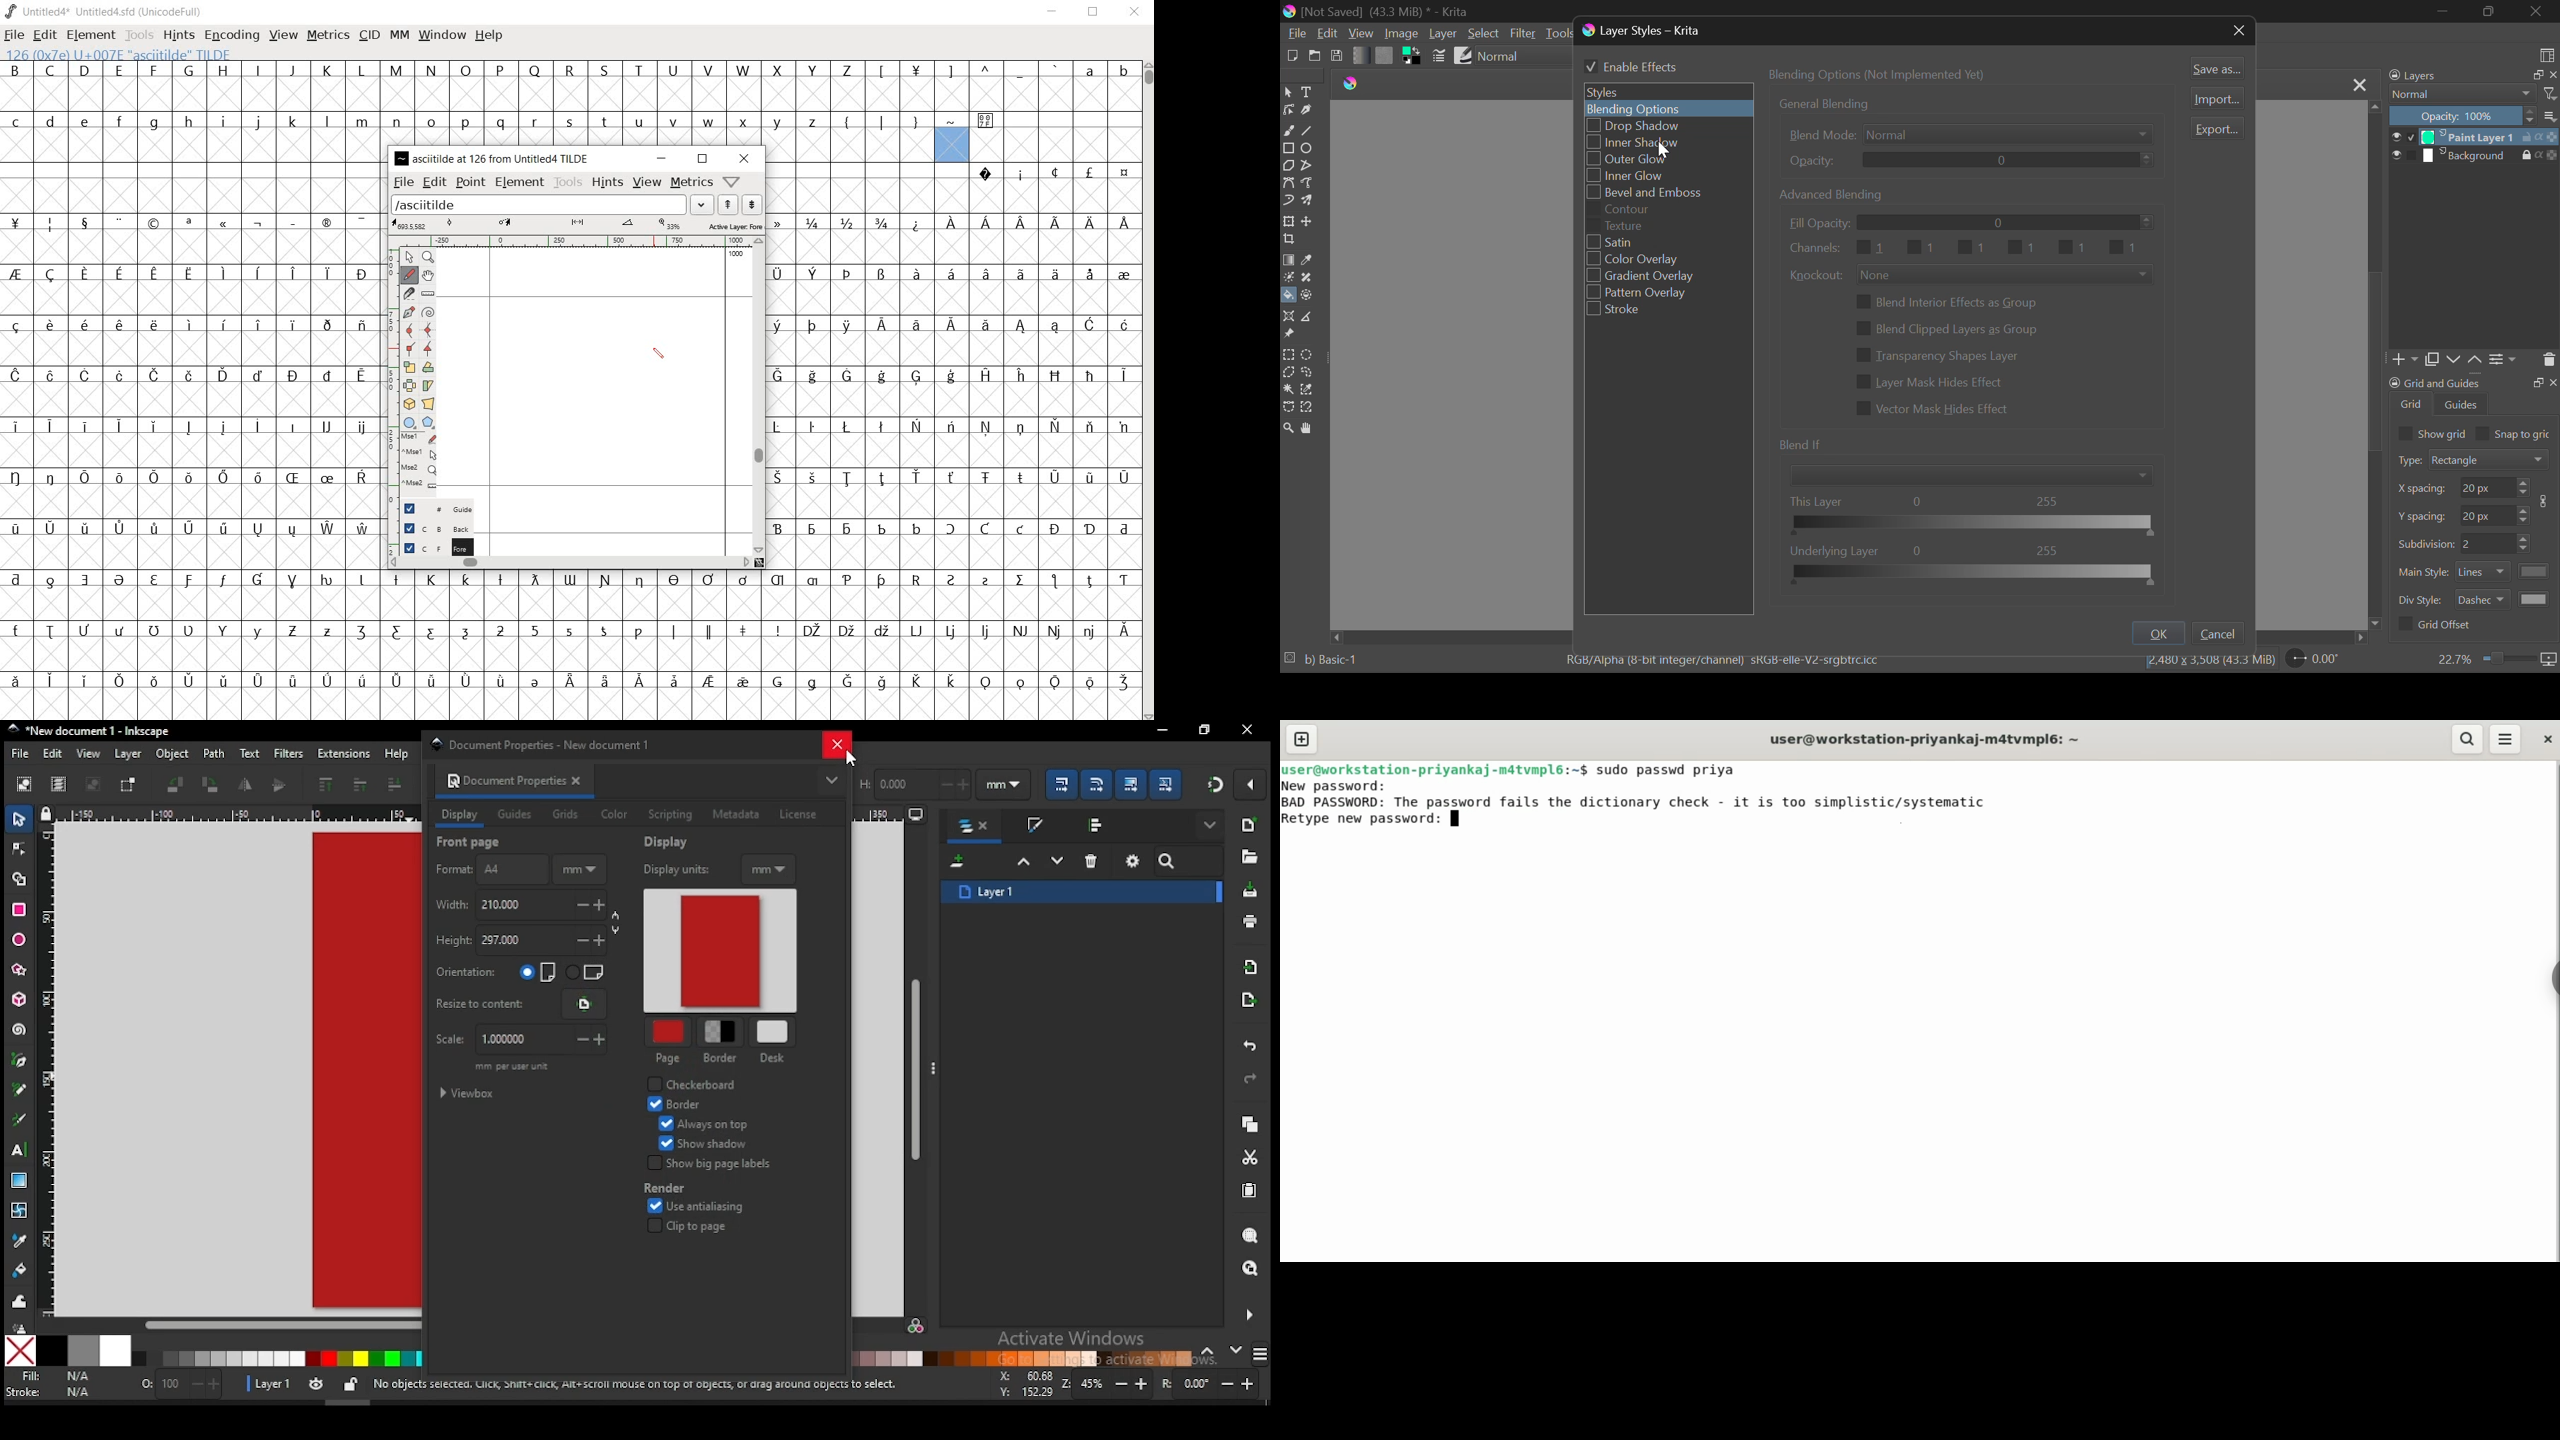 This screenshot has height=1456, width=2576. What do you see at coordinates (721, 1059) in the screenshot?
I see `border` at bounding box center [721, 1059].